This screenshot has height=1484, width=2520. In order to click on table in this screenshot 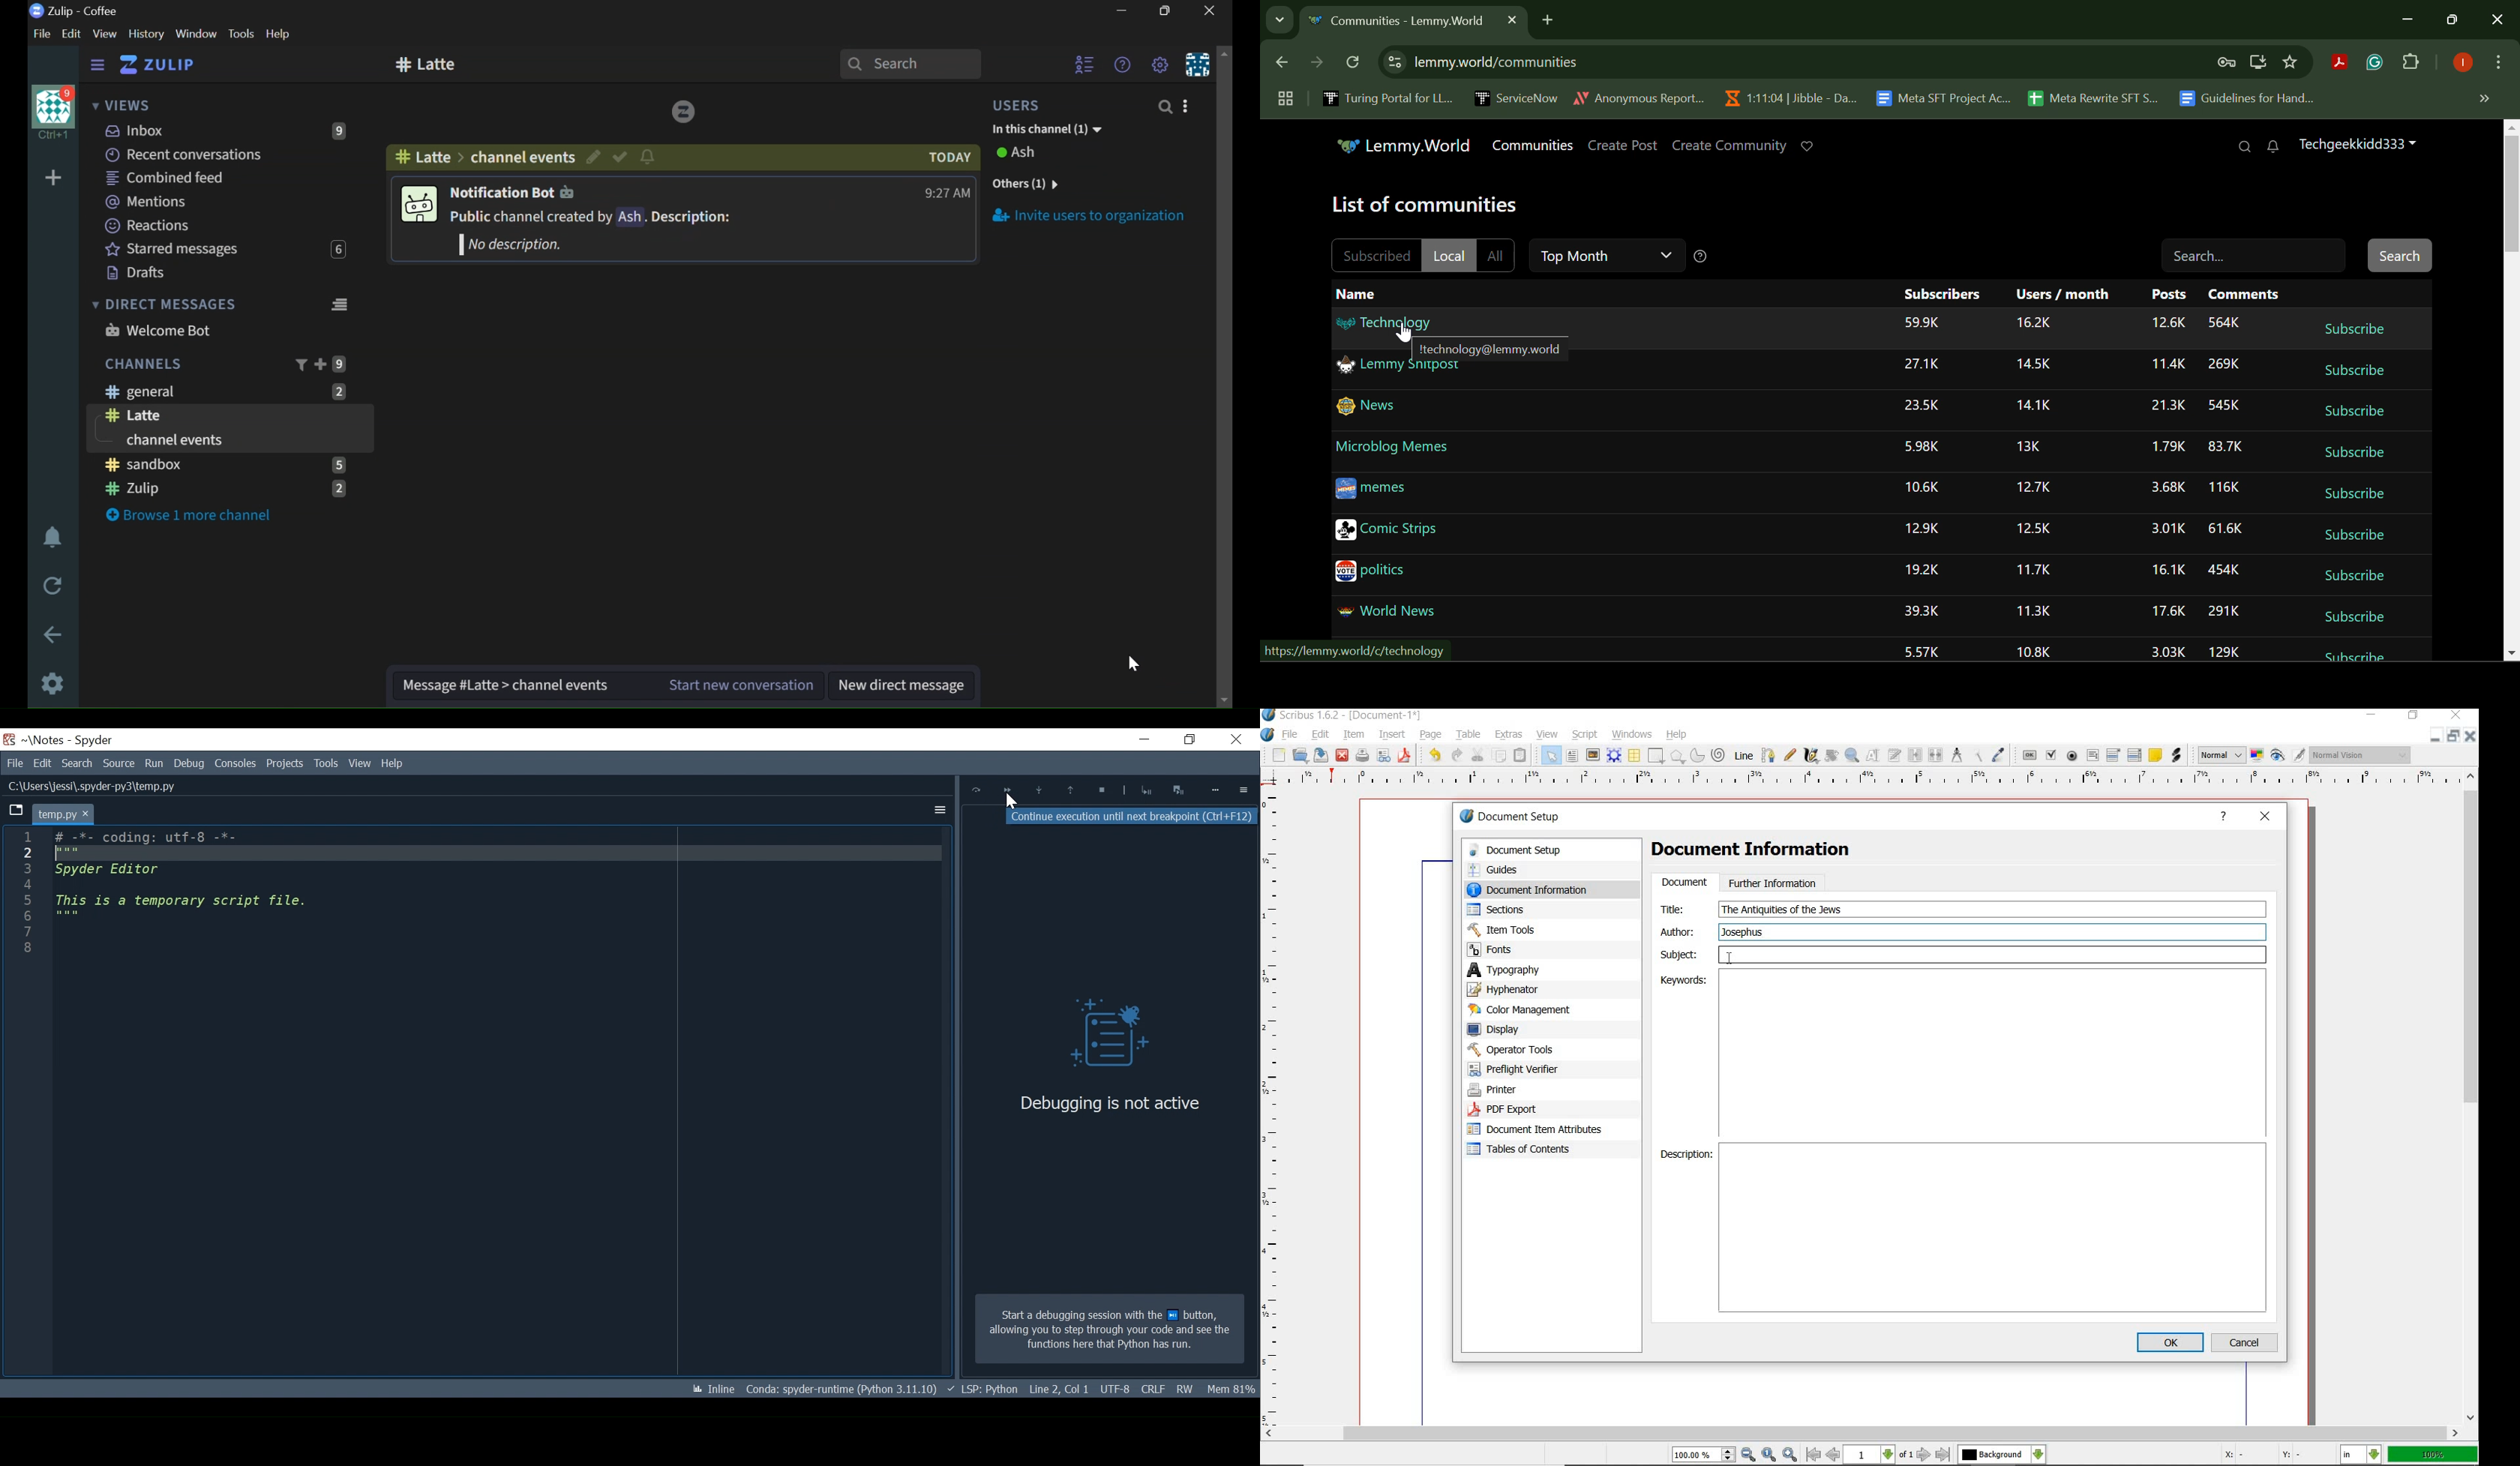, I will do `click(1469, 734)`.